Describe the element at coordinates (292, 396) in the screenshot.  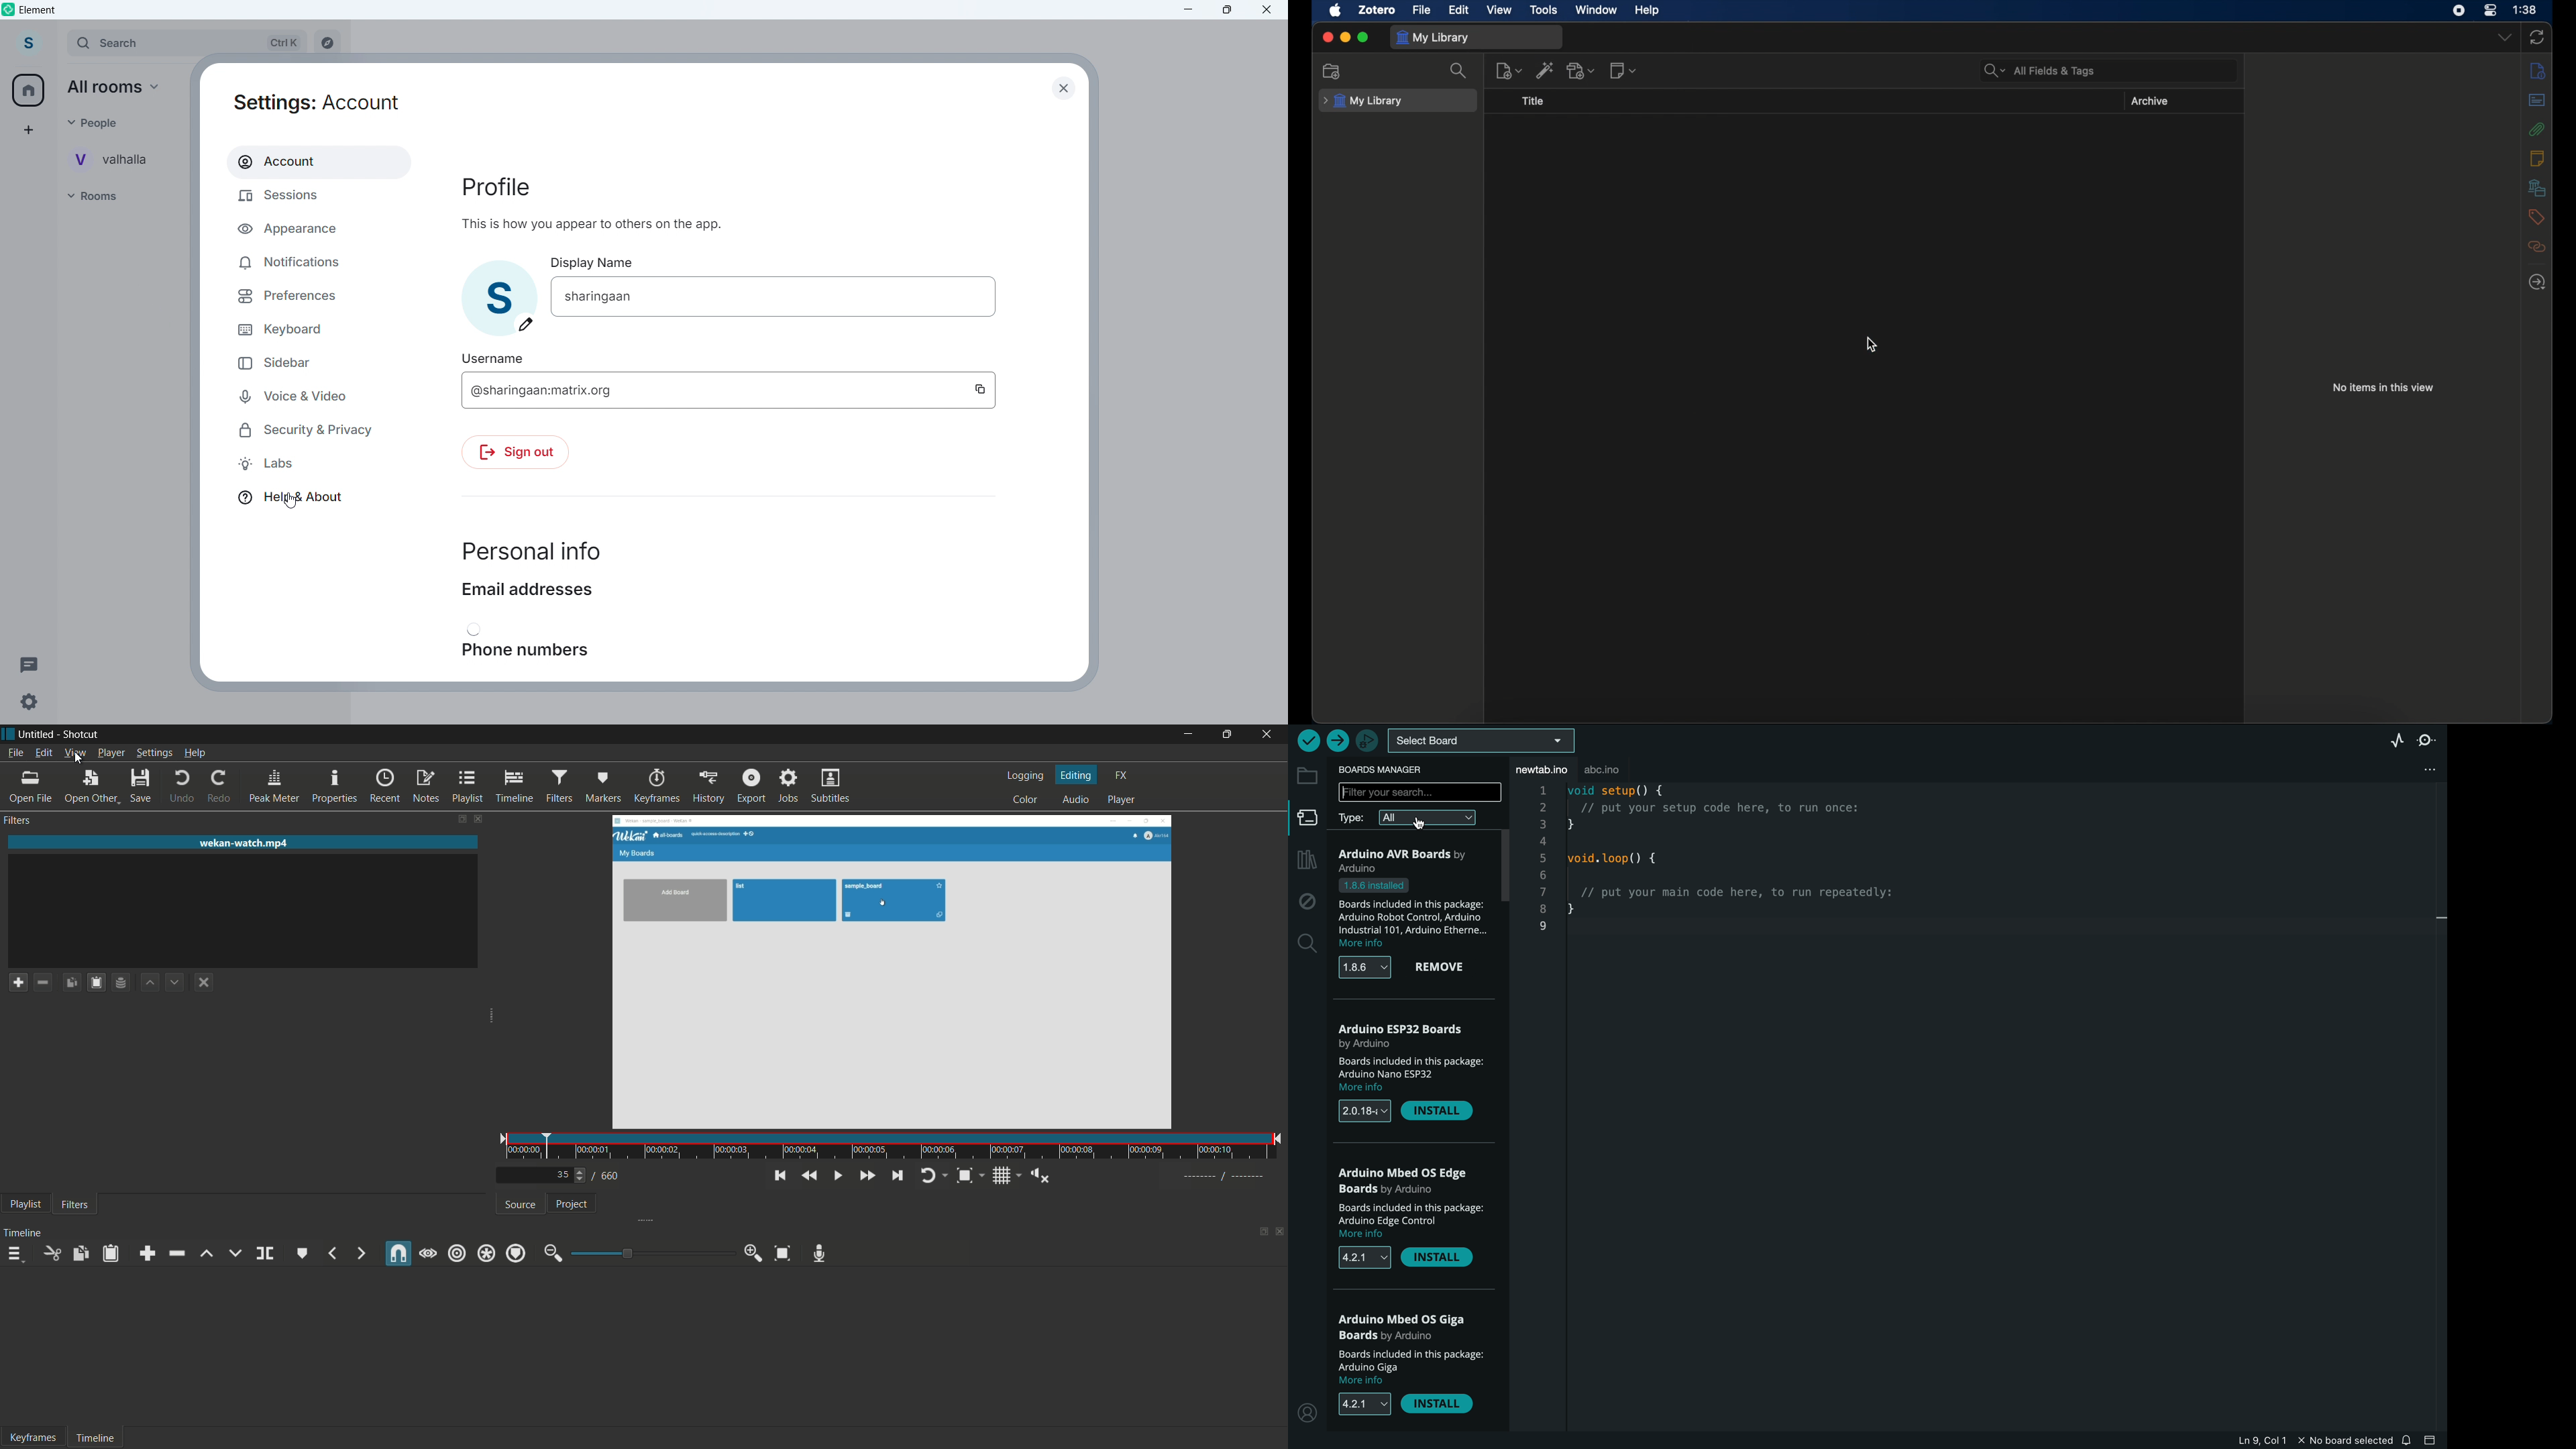
I see `Voice & video` at that location.